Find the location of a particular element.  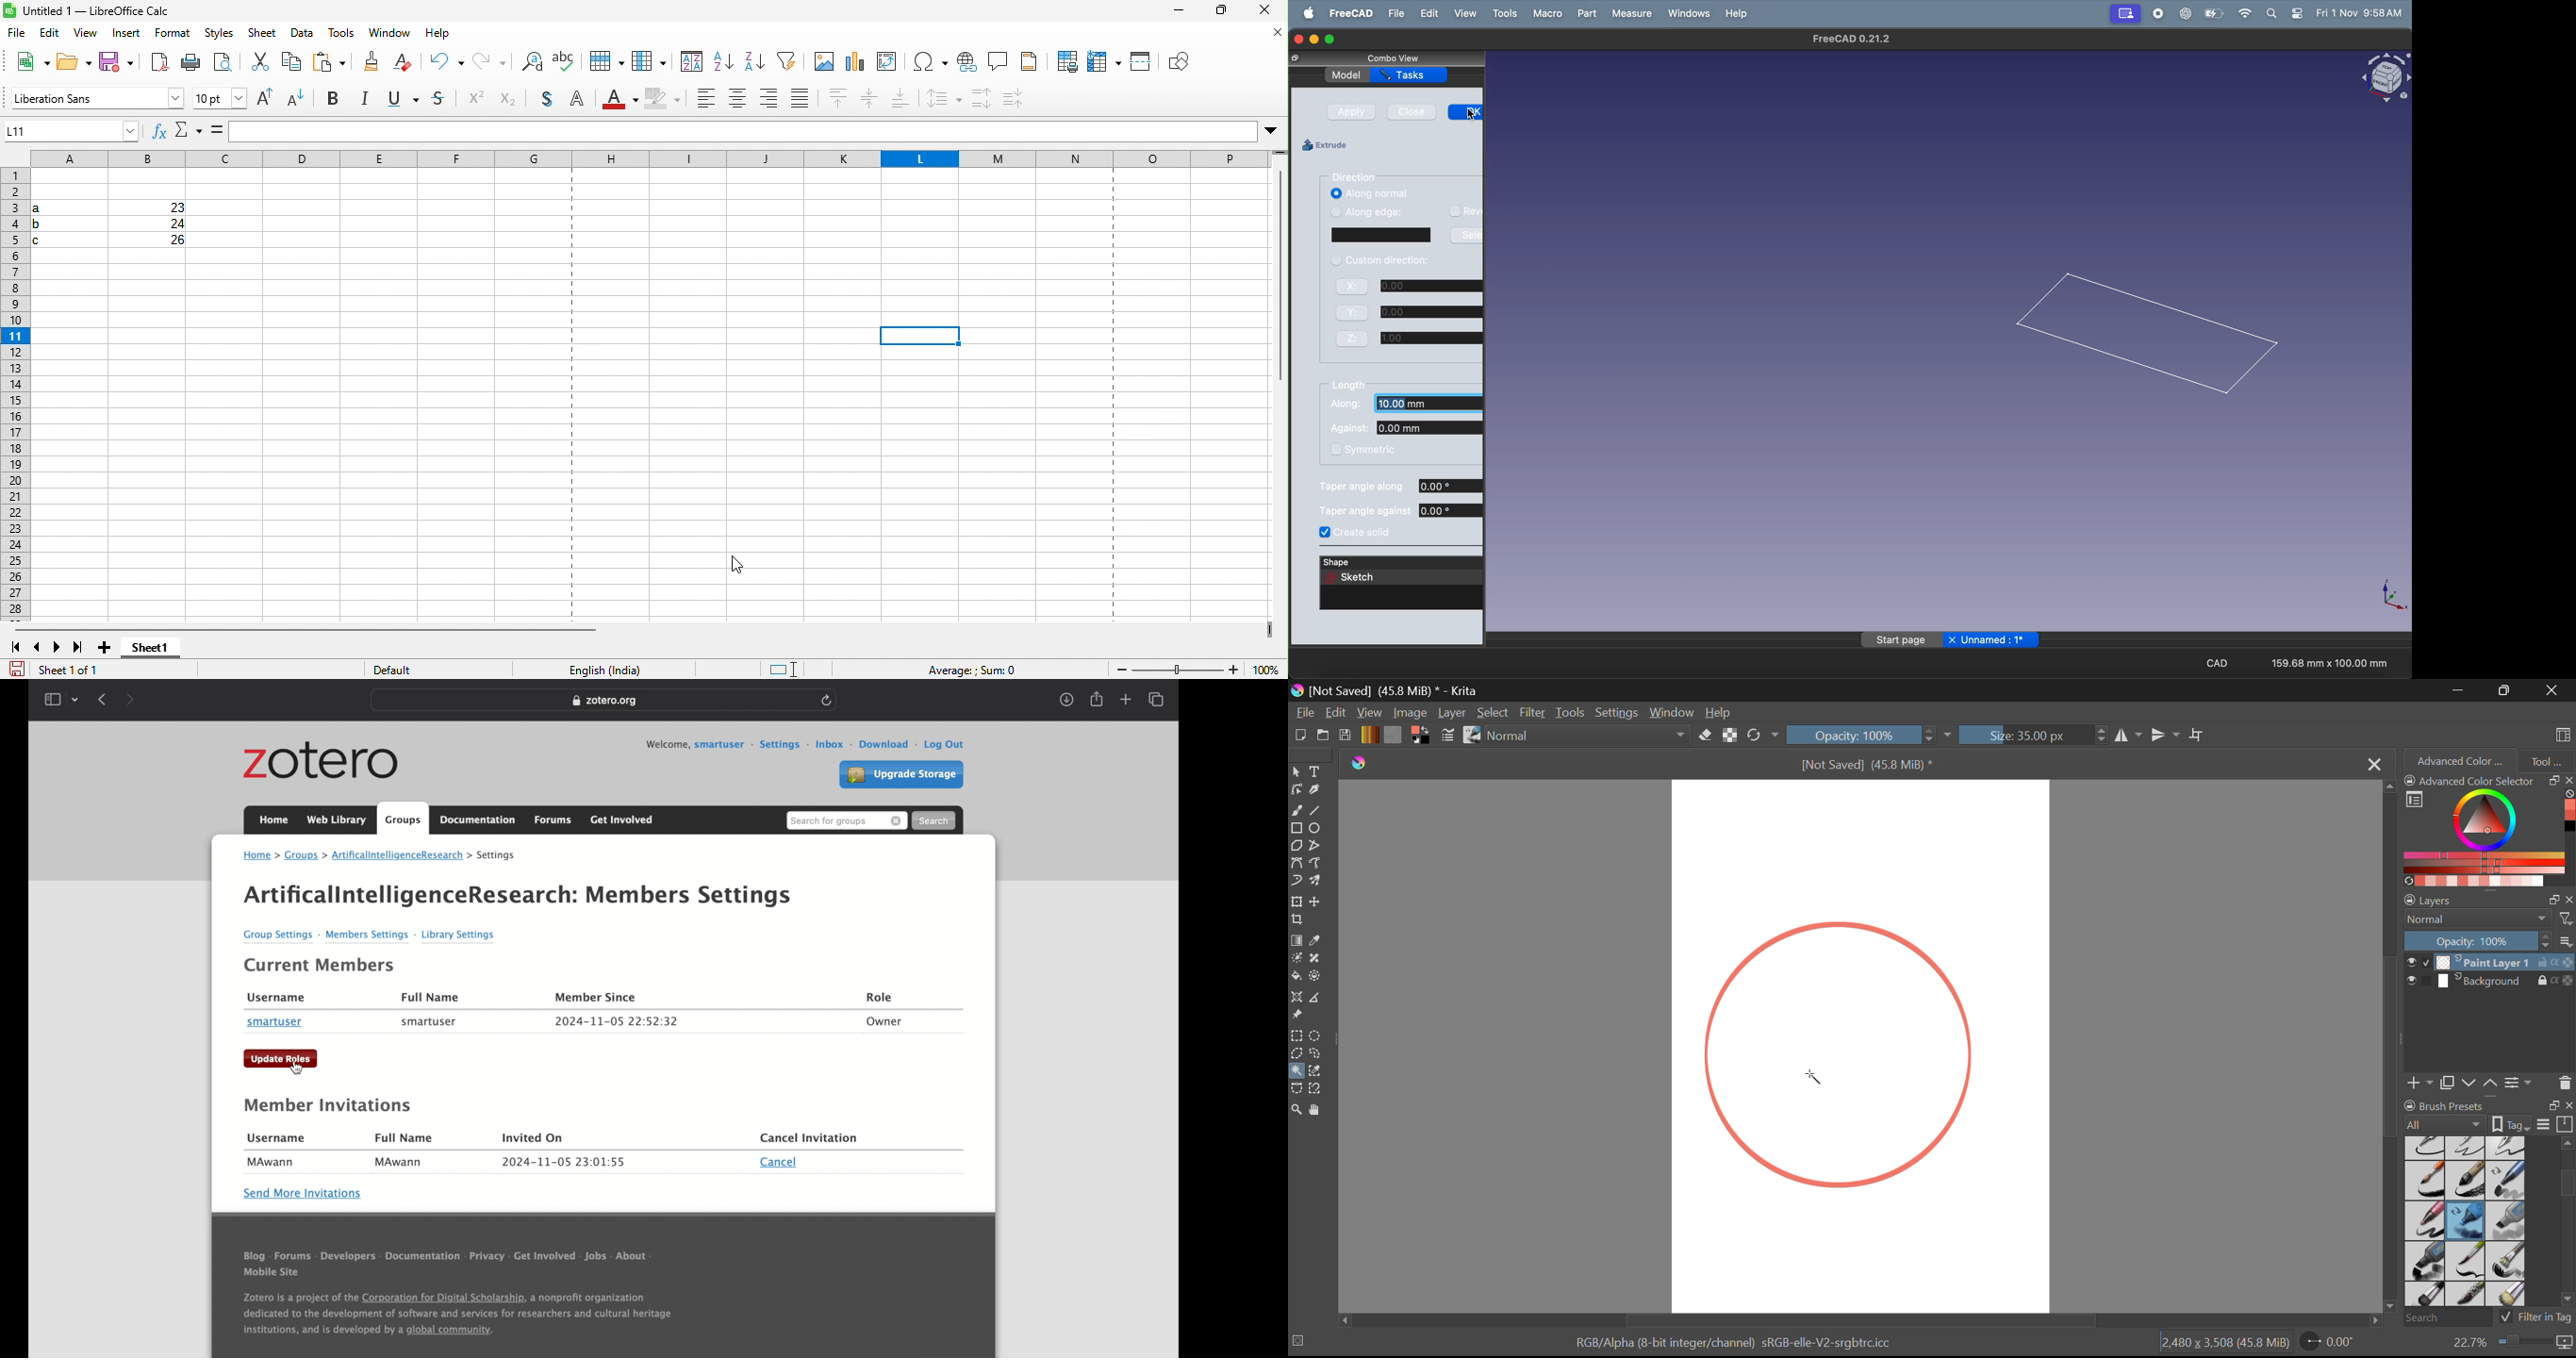

Polyline Tool is located at coordinates (1317, 845).